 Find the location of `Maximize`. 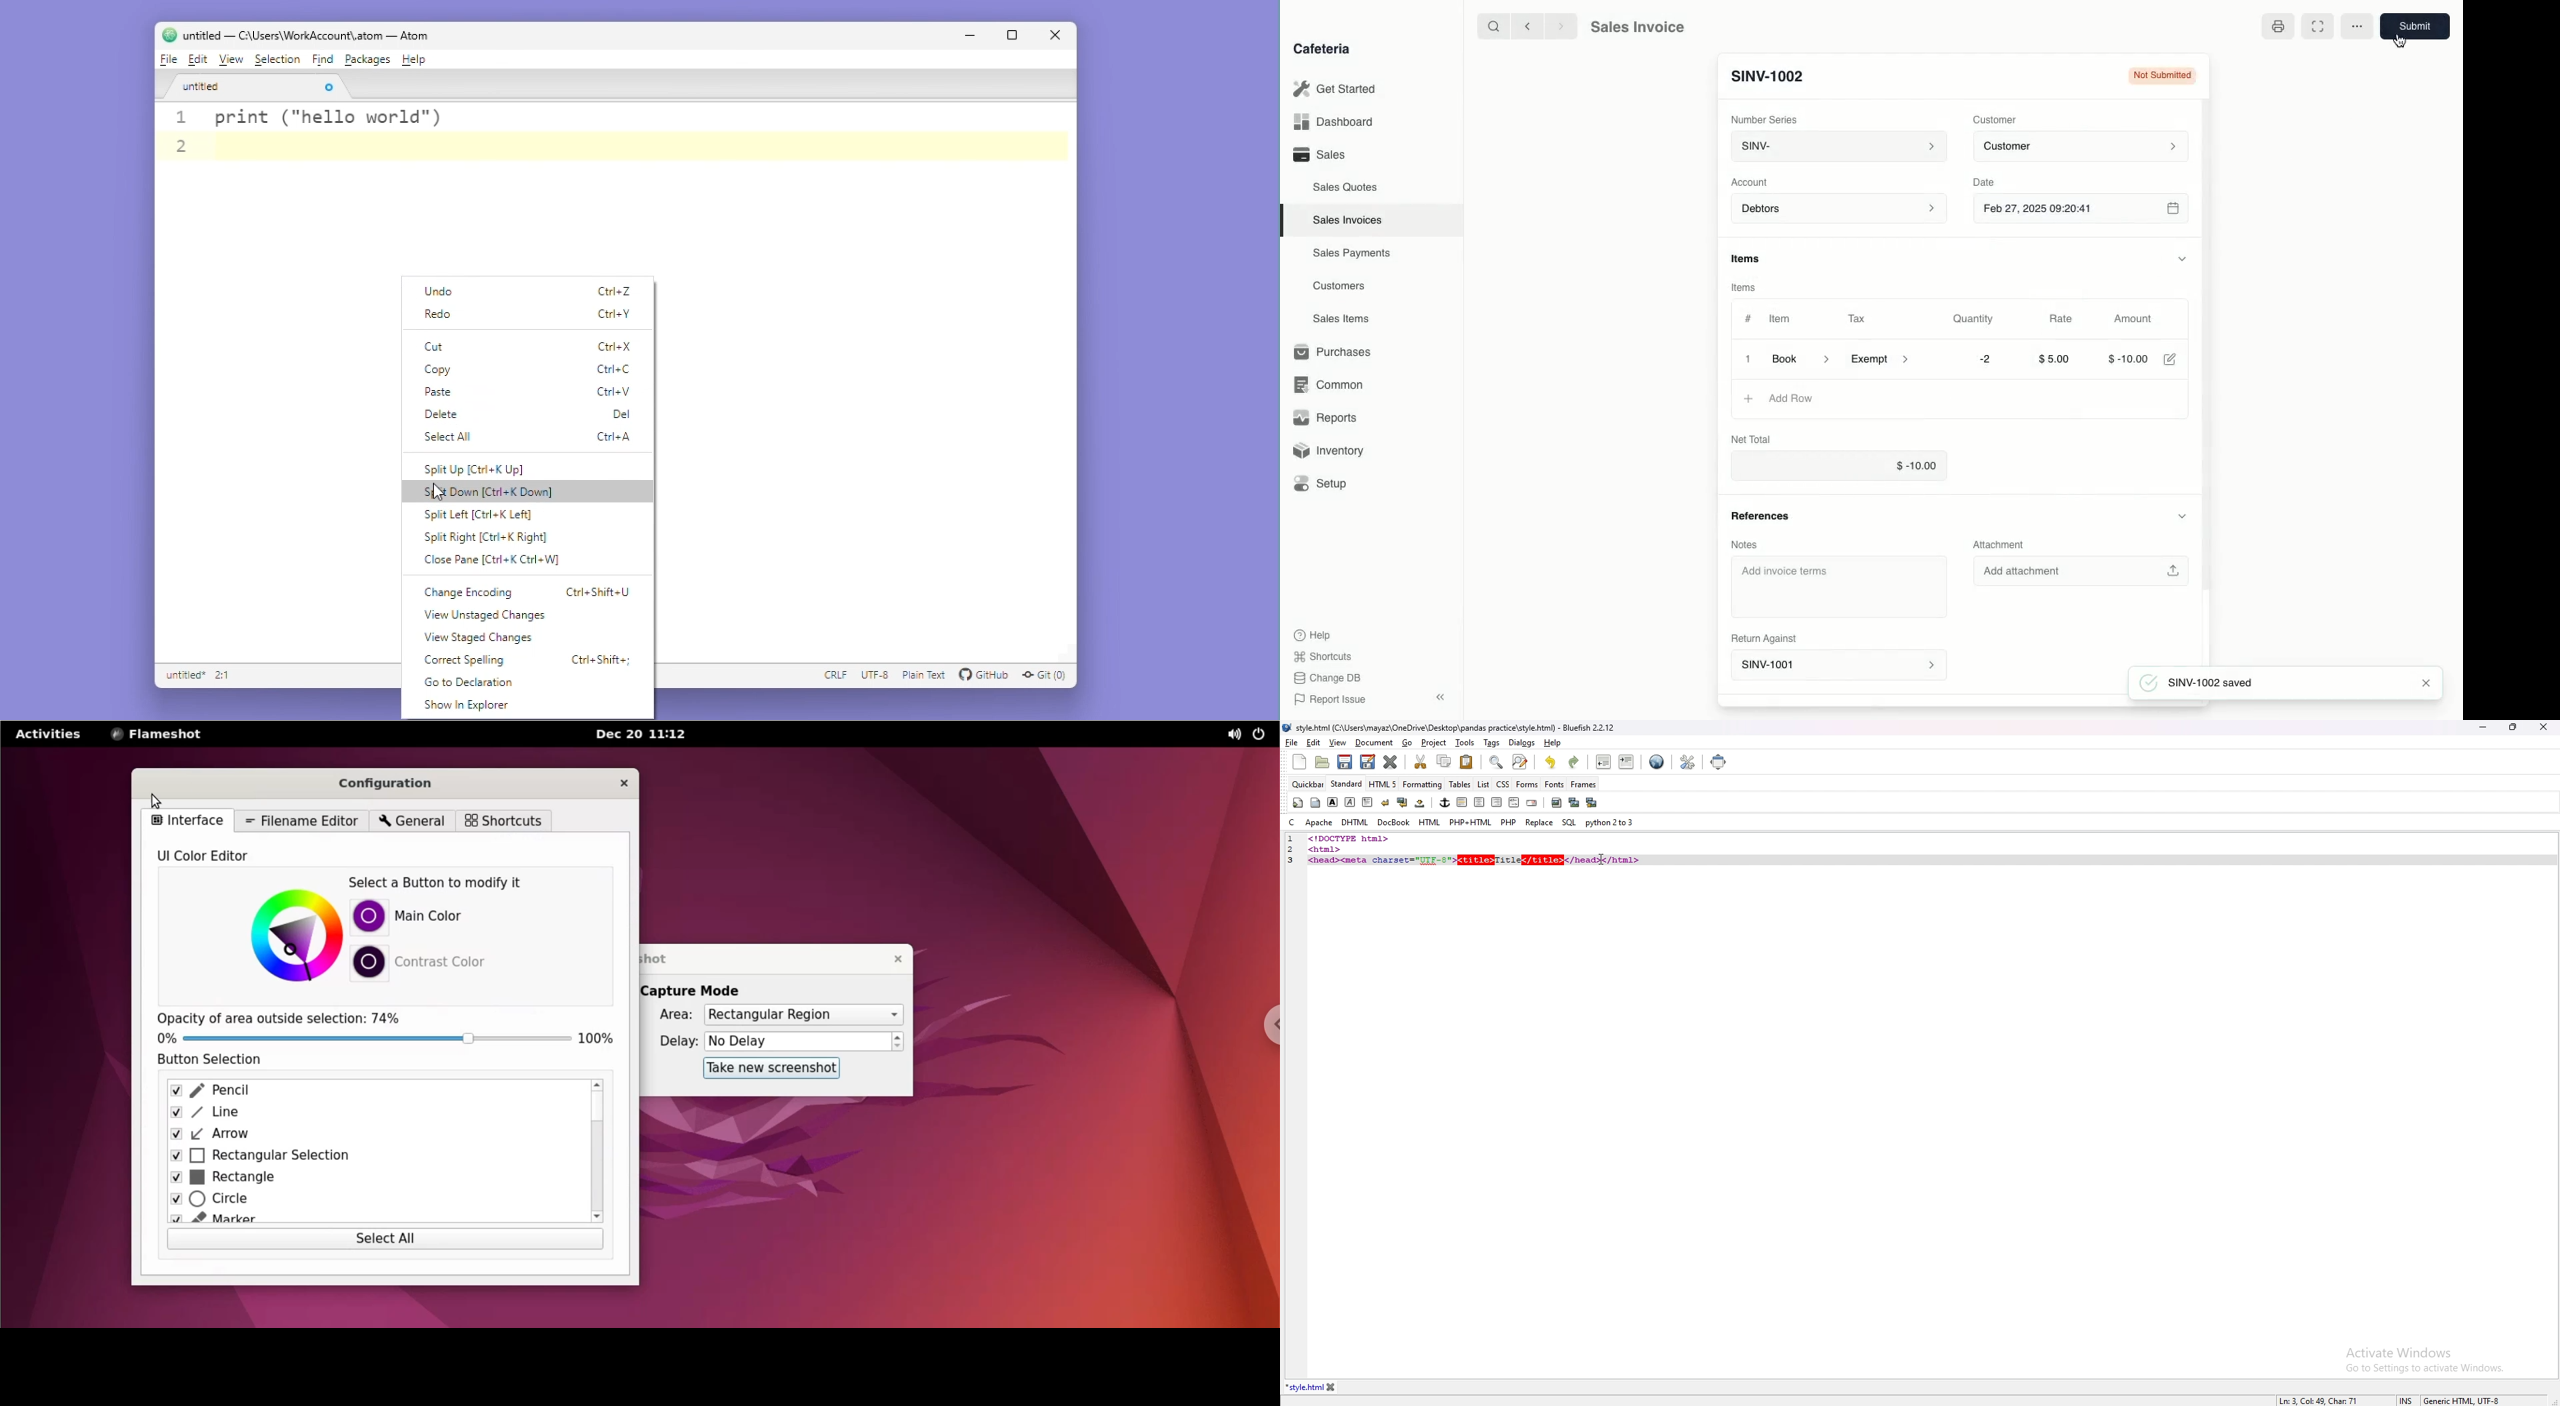

Maximize is located at coordinates (1014, 37).